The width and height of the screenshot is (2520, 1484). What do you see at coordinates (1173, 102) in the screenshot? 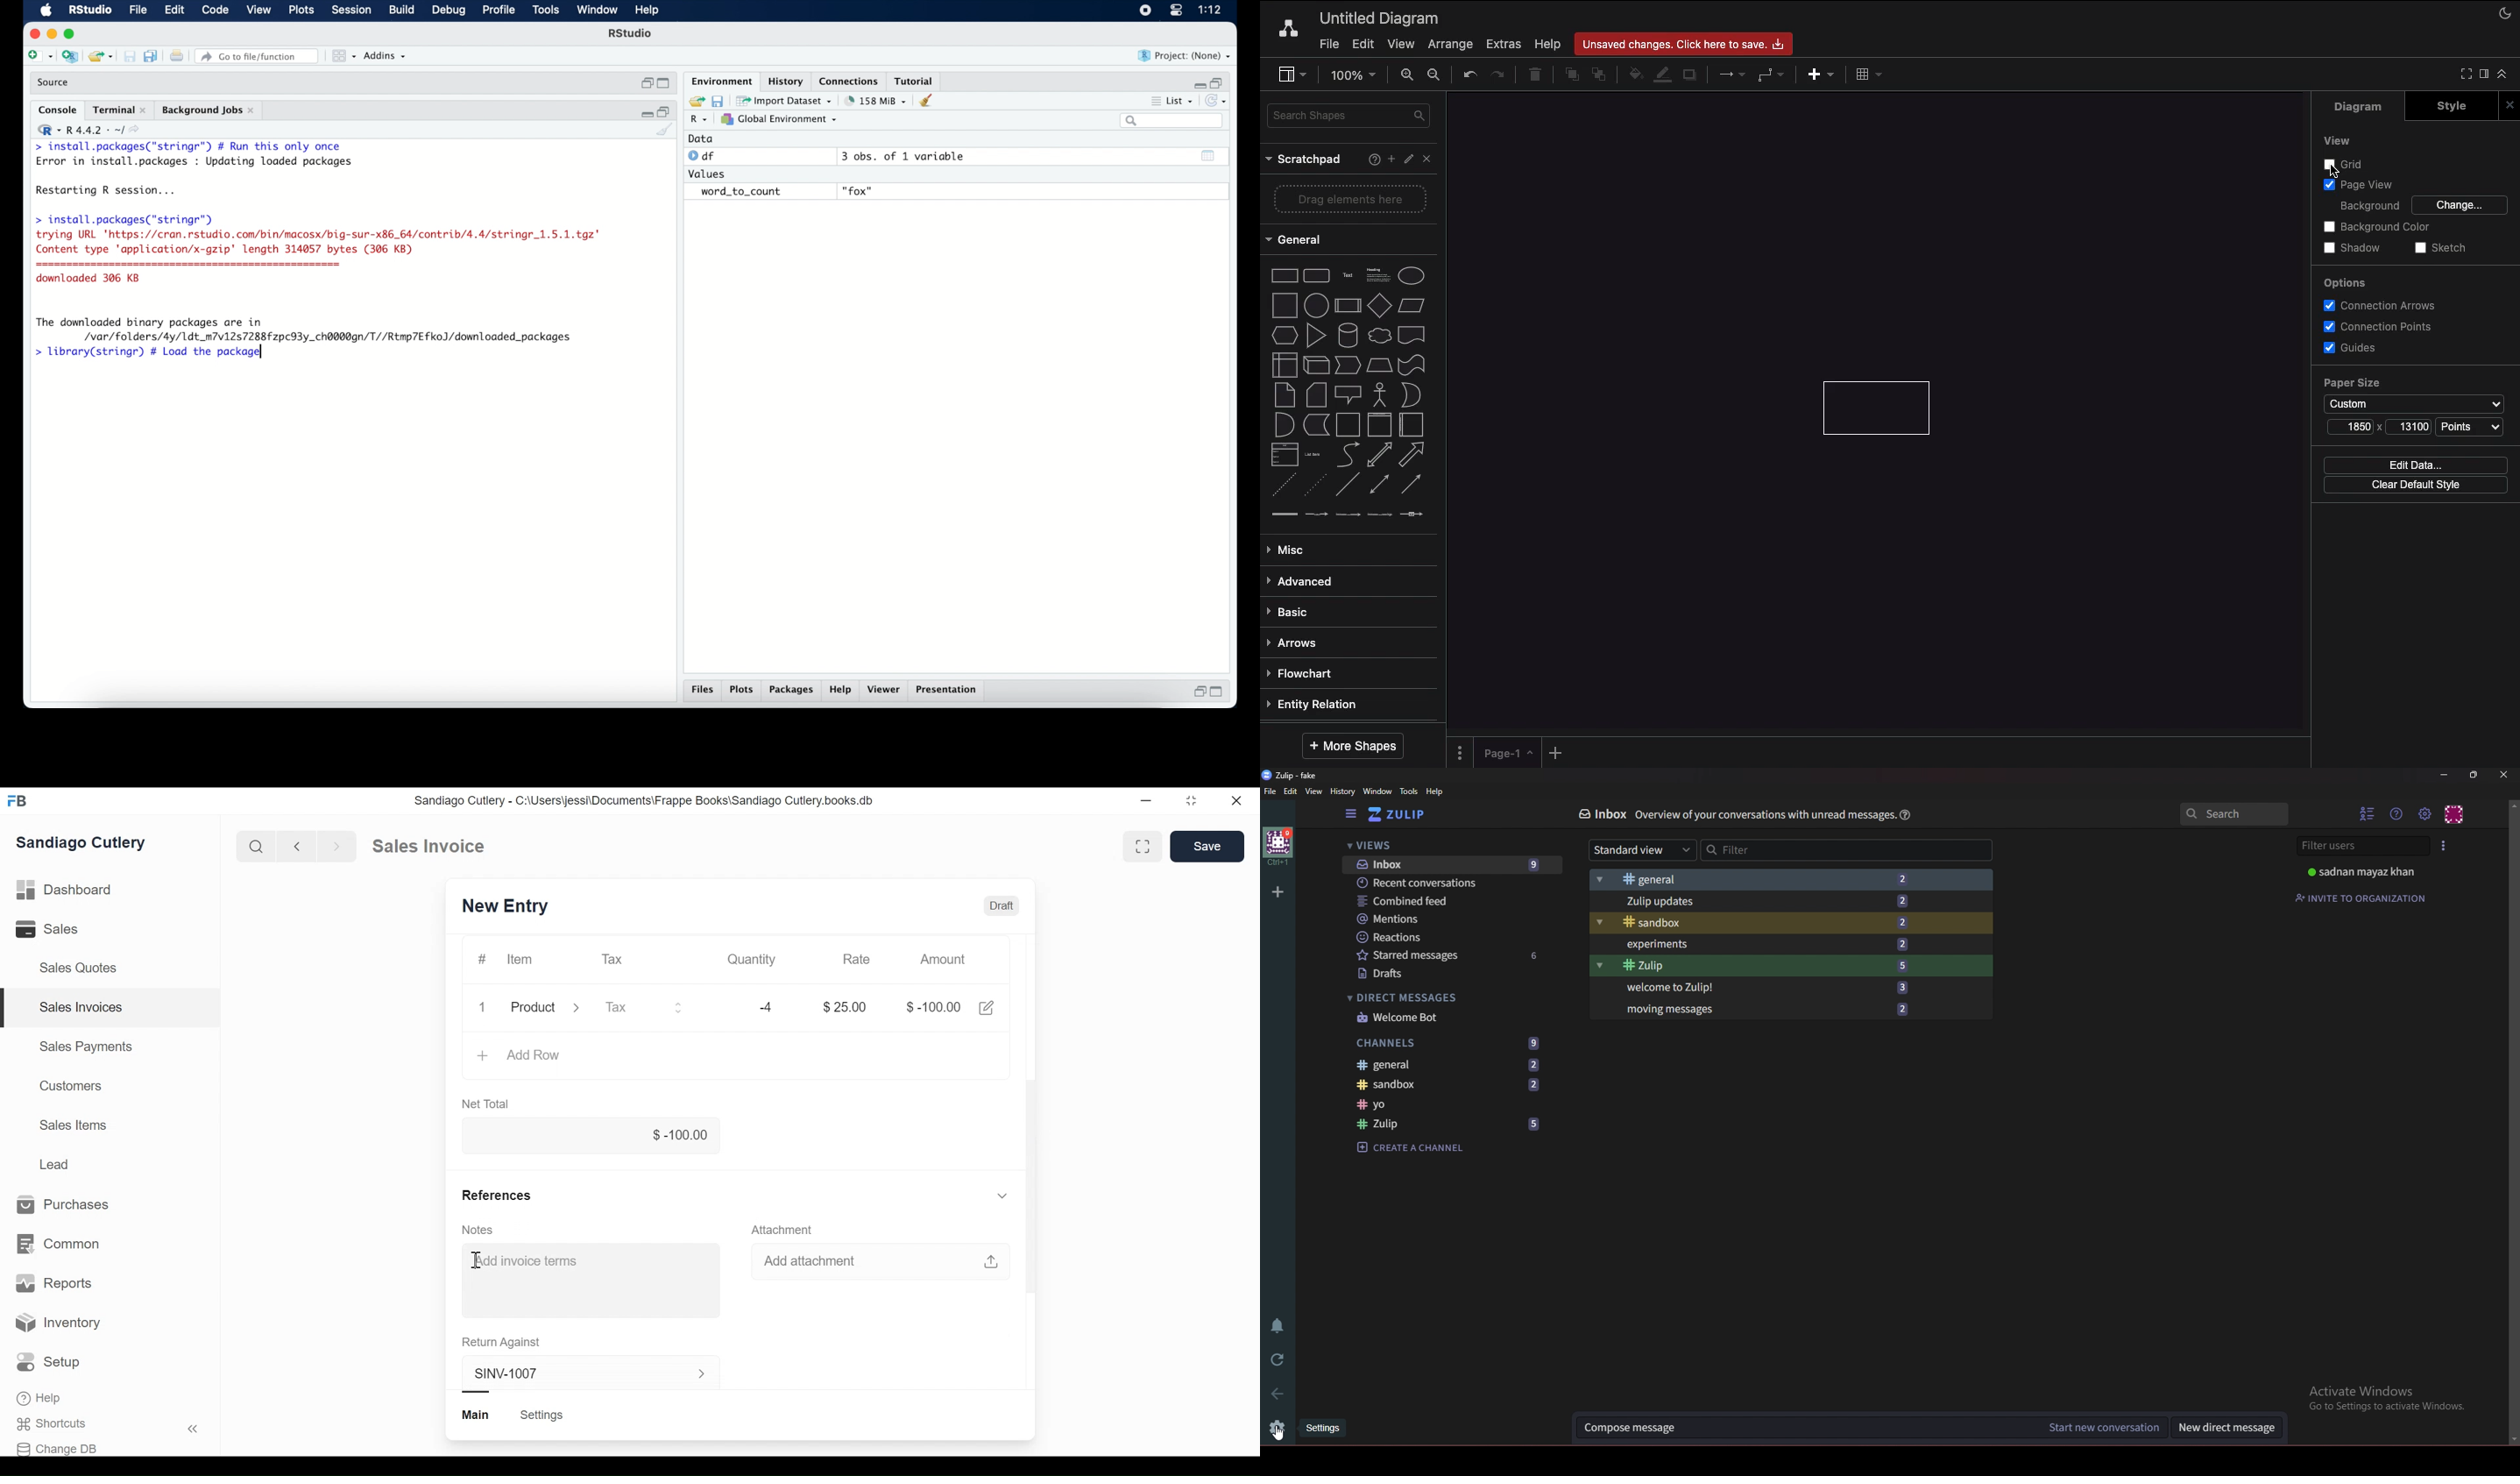
I see `list` at bounding box center [1173, 102].